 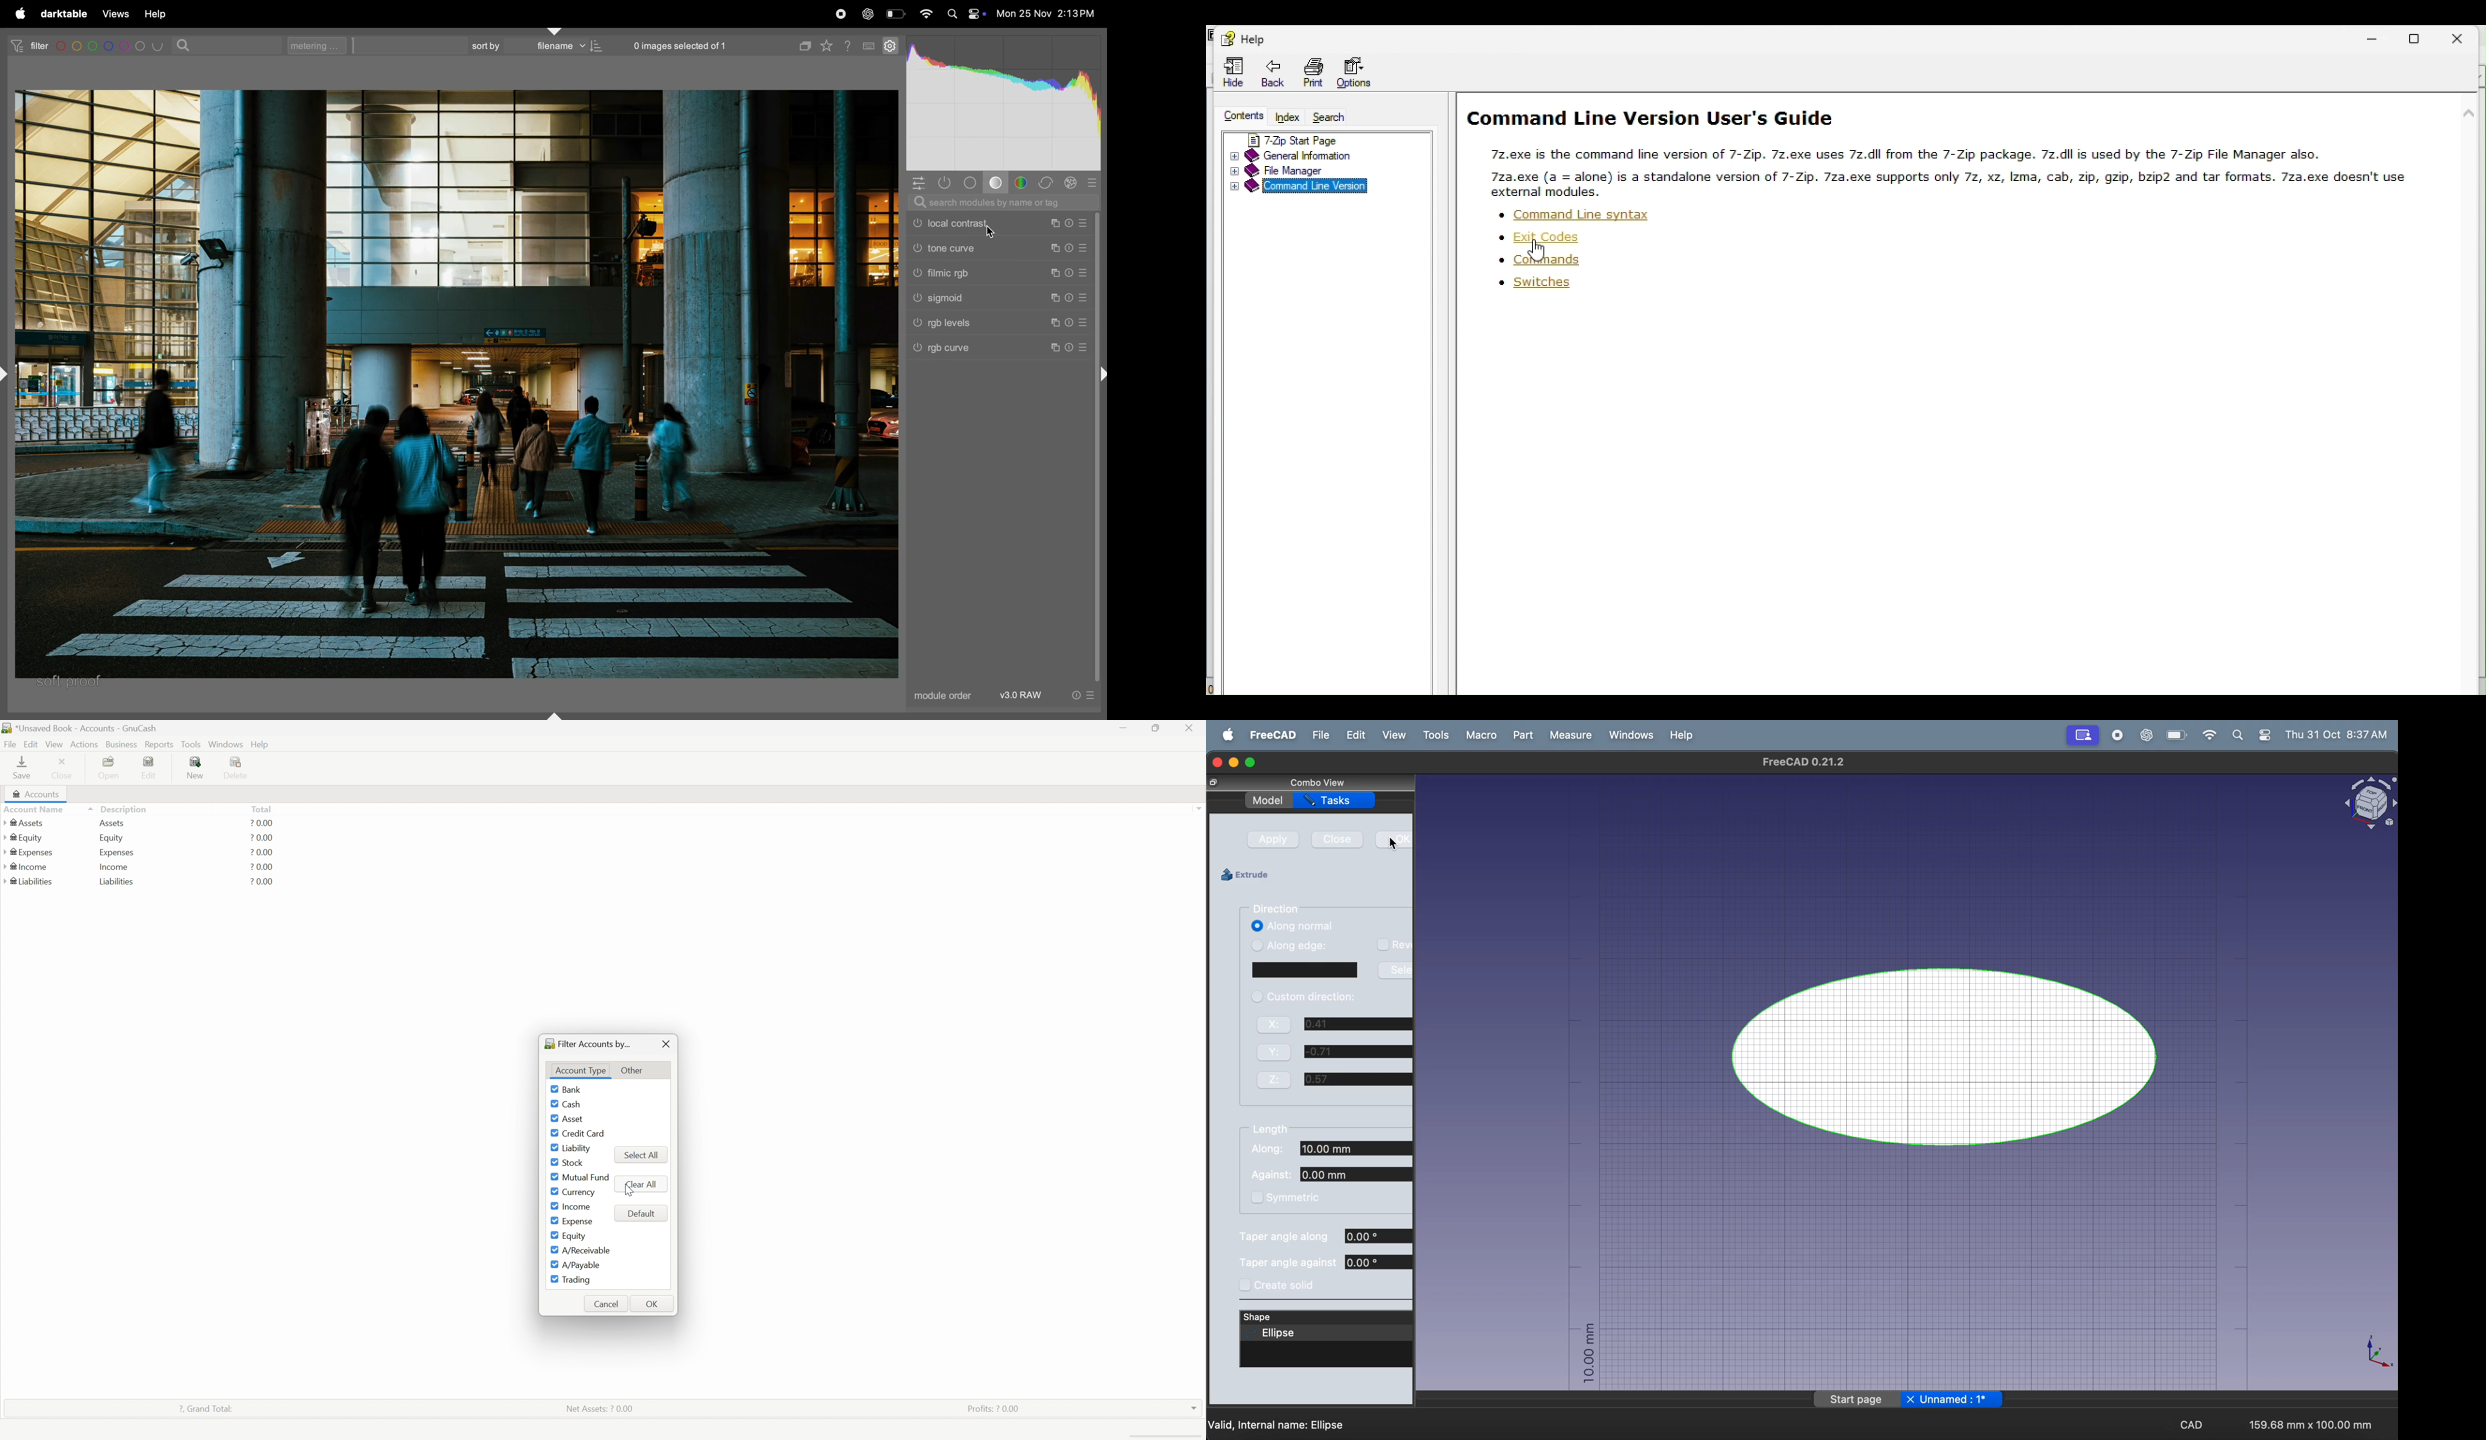 I want to click on sigmoid switched off, so click(x=917, y=298).